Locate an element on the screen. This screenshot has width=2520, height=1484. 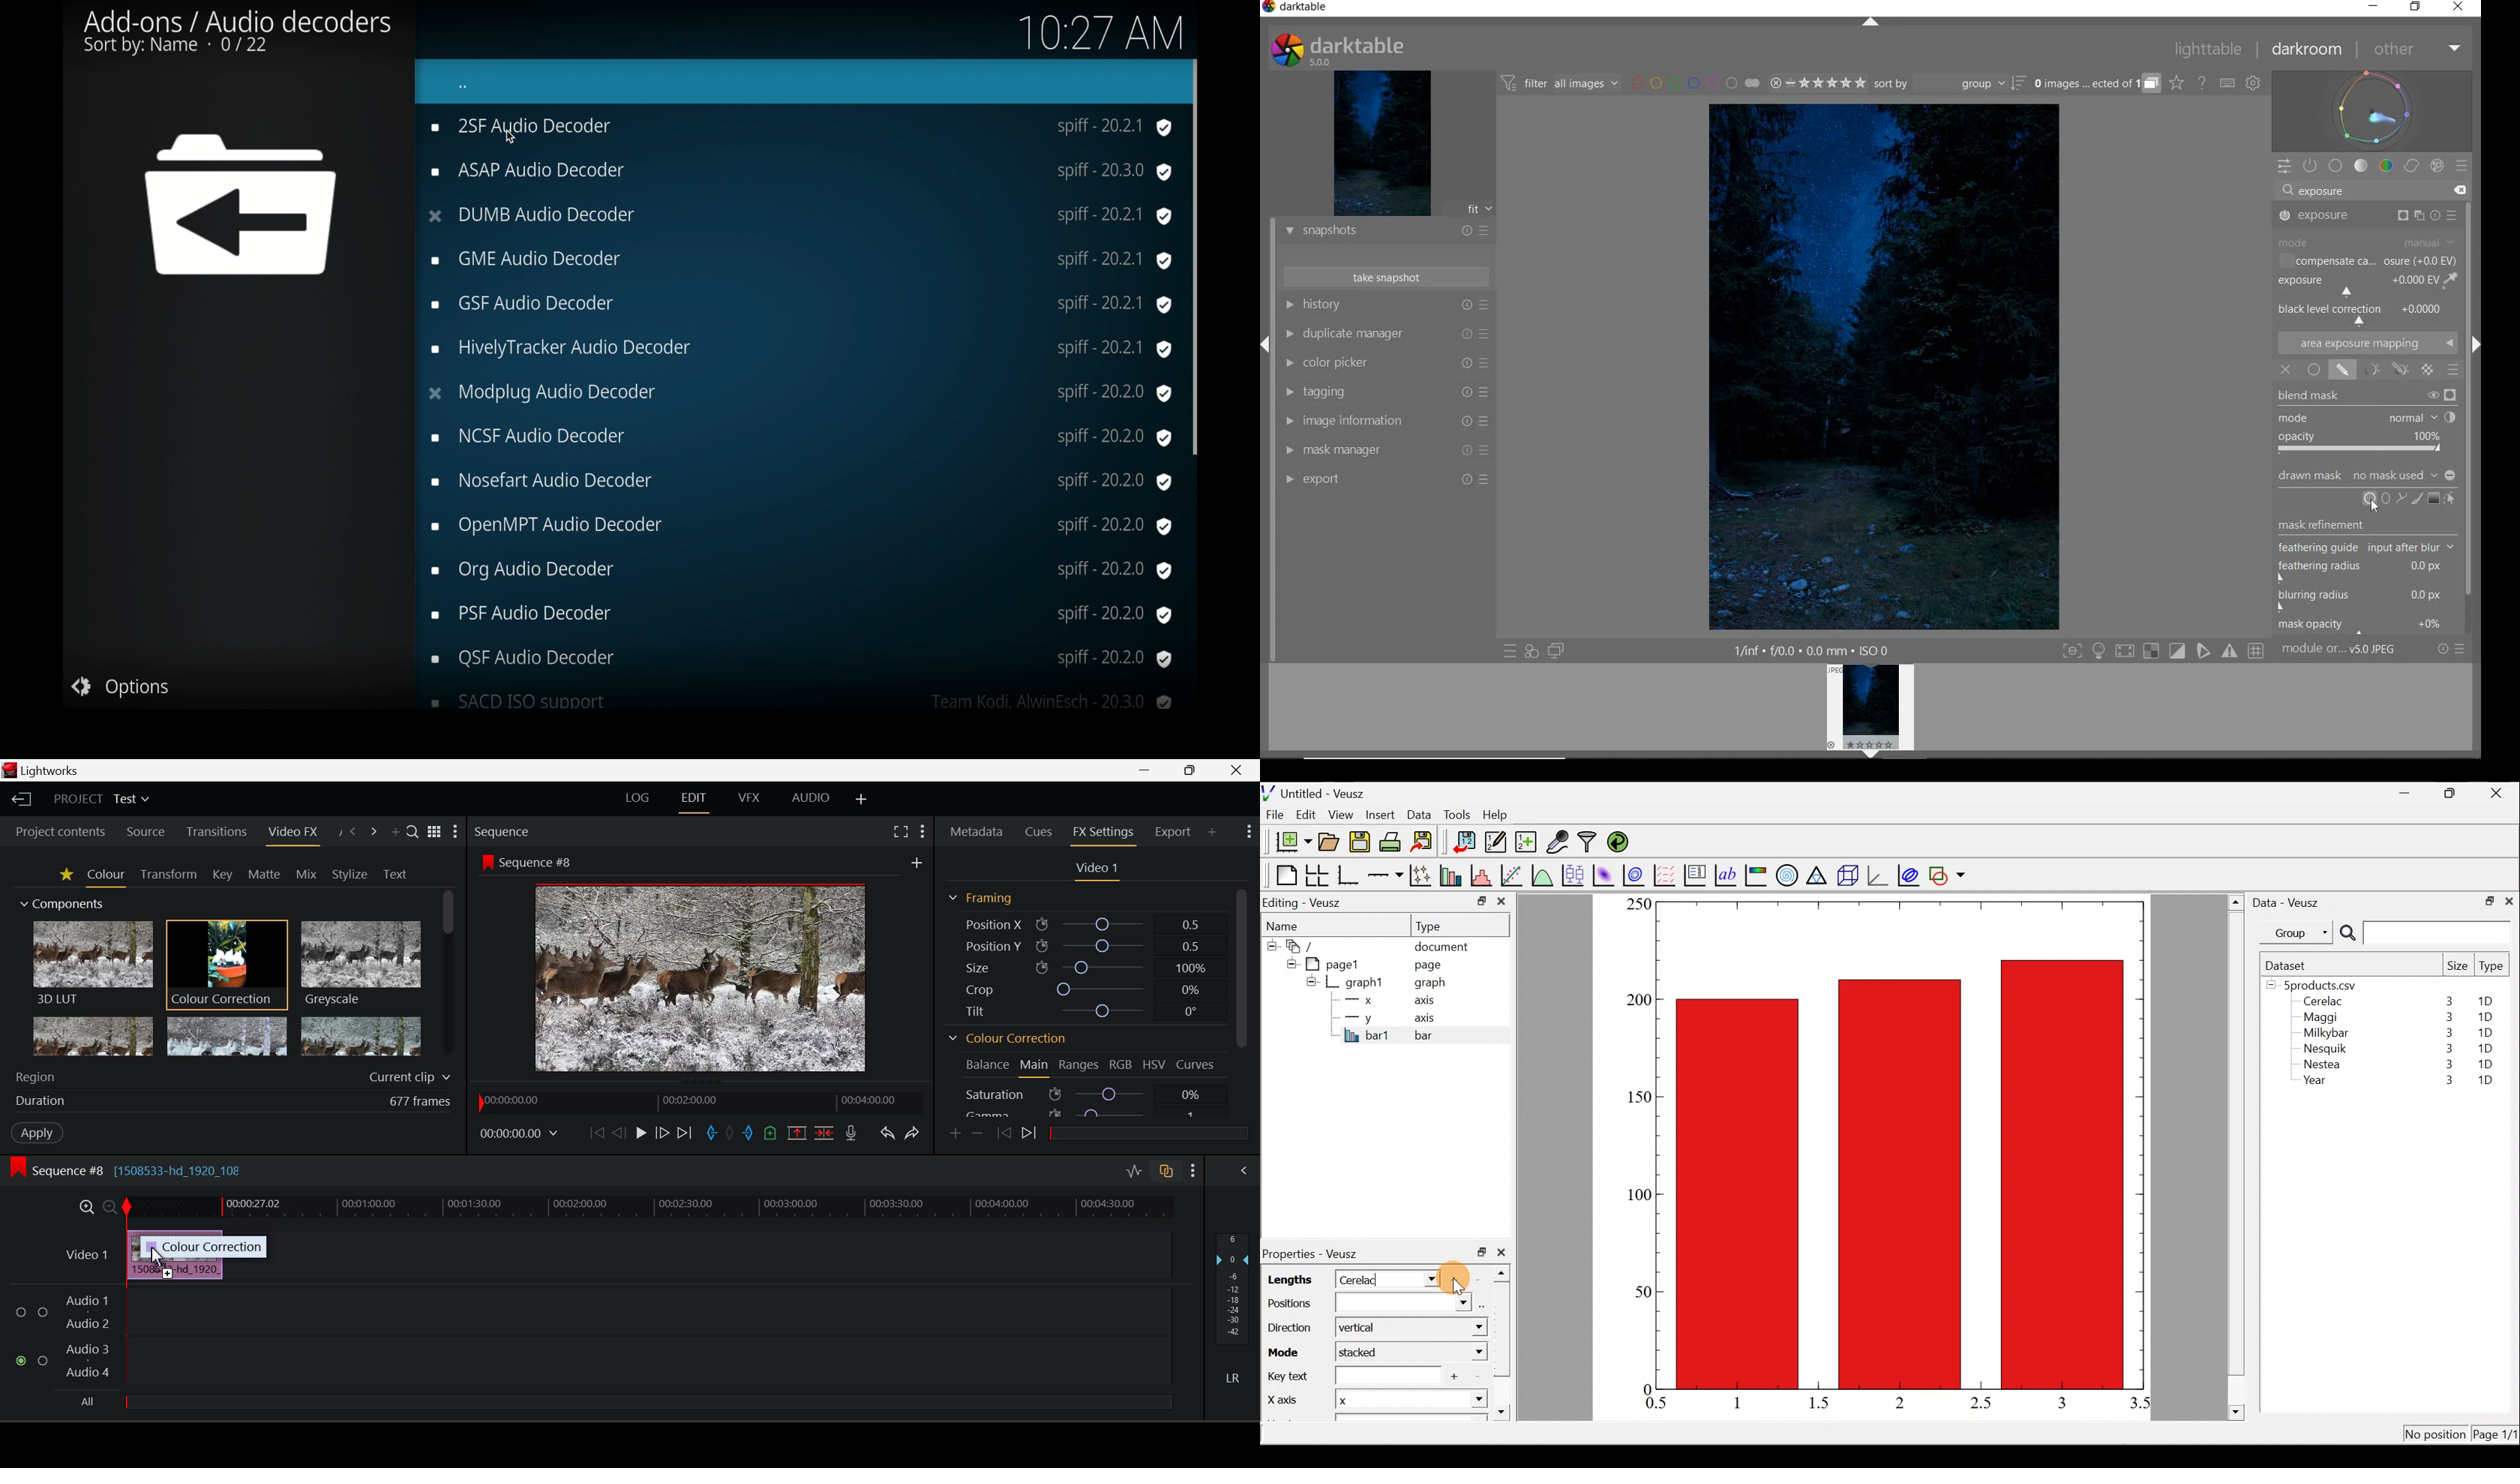
Untitled - Veusz is located at coordinates (1318, 791).